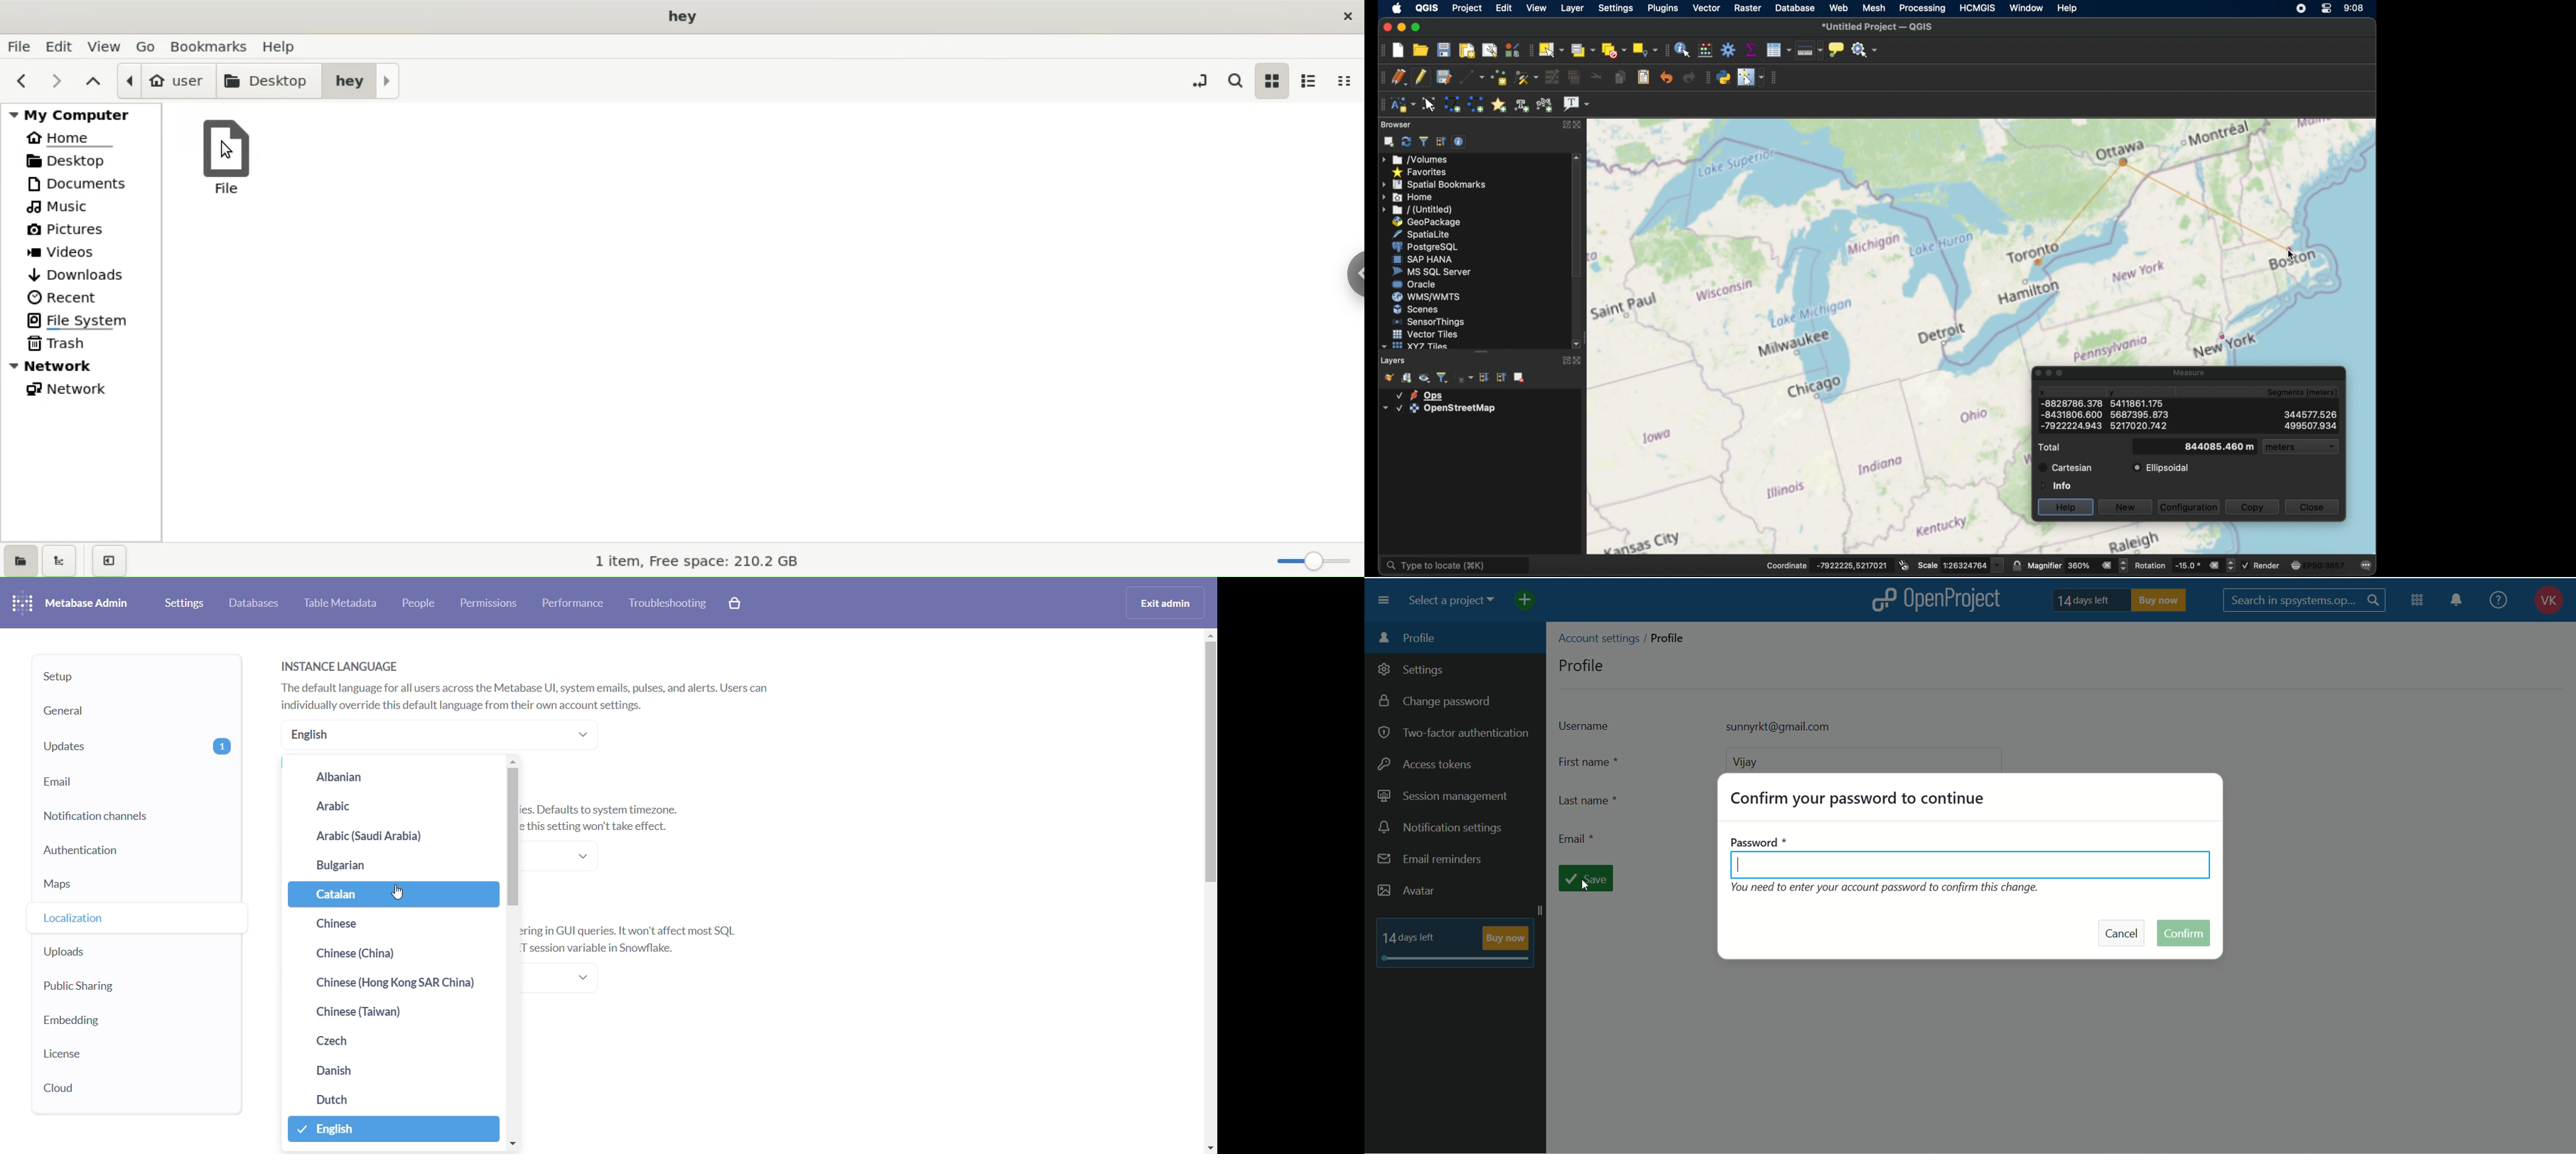 The width and height of the screenshot is (2576, 1176). Describe the element at coordinates (398, 892) in the screenshot. I see `cursor` at that location.